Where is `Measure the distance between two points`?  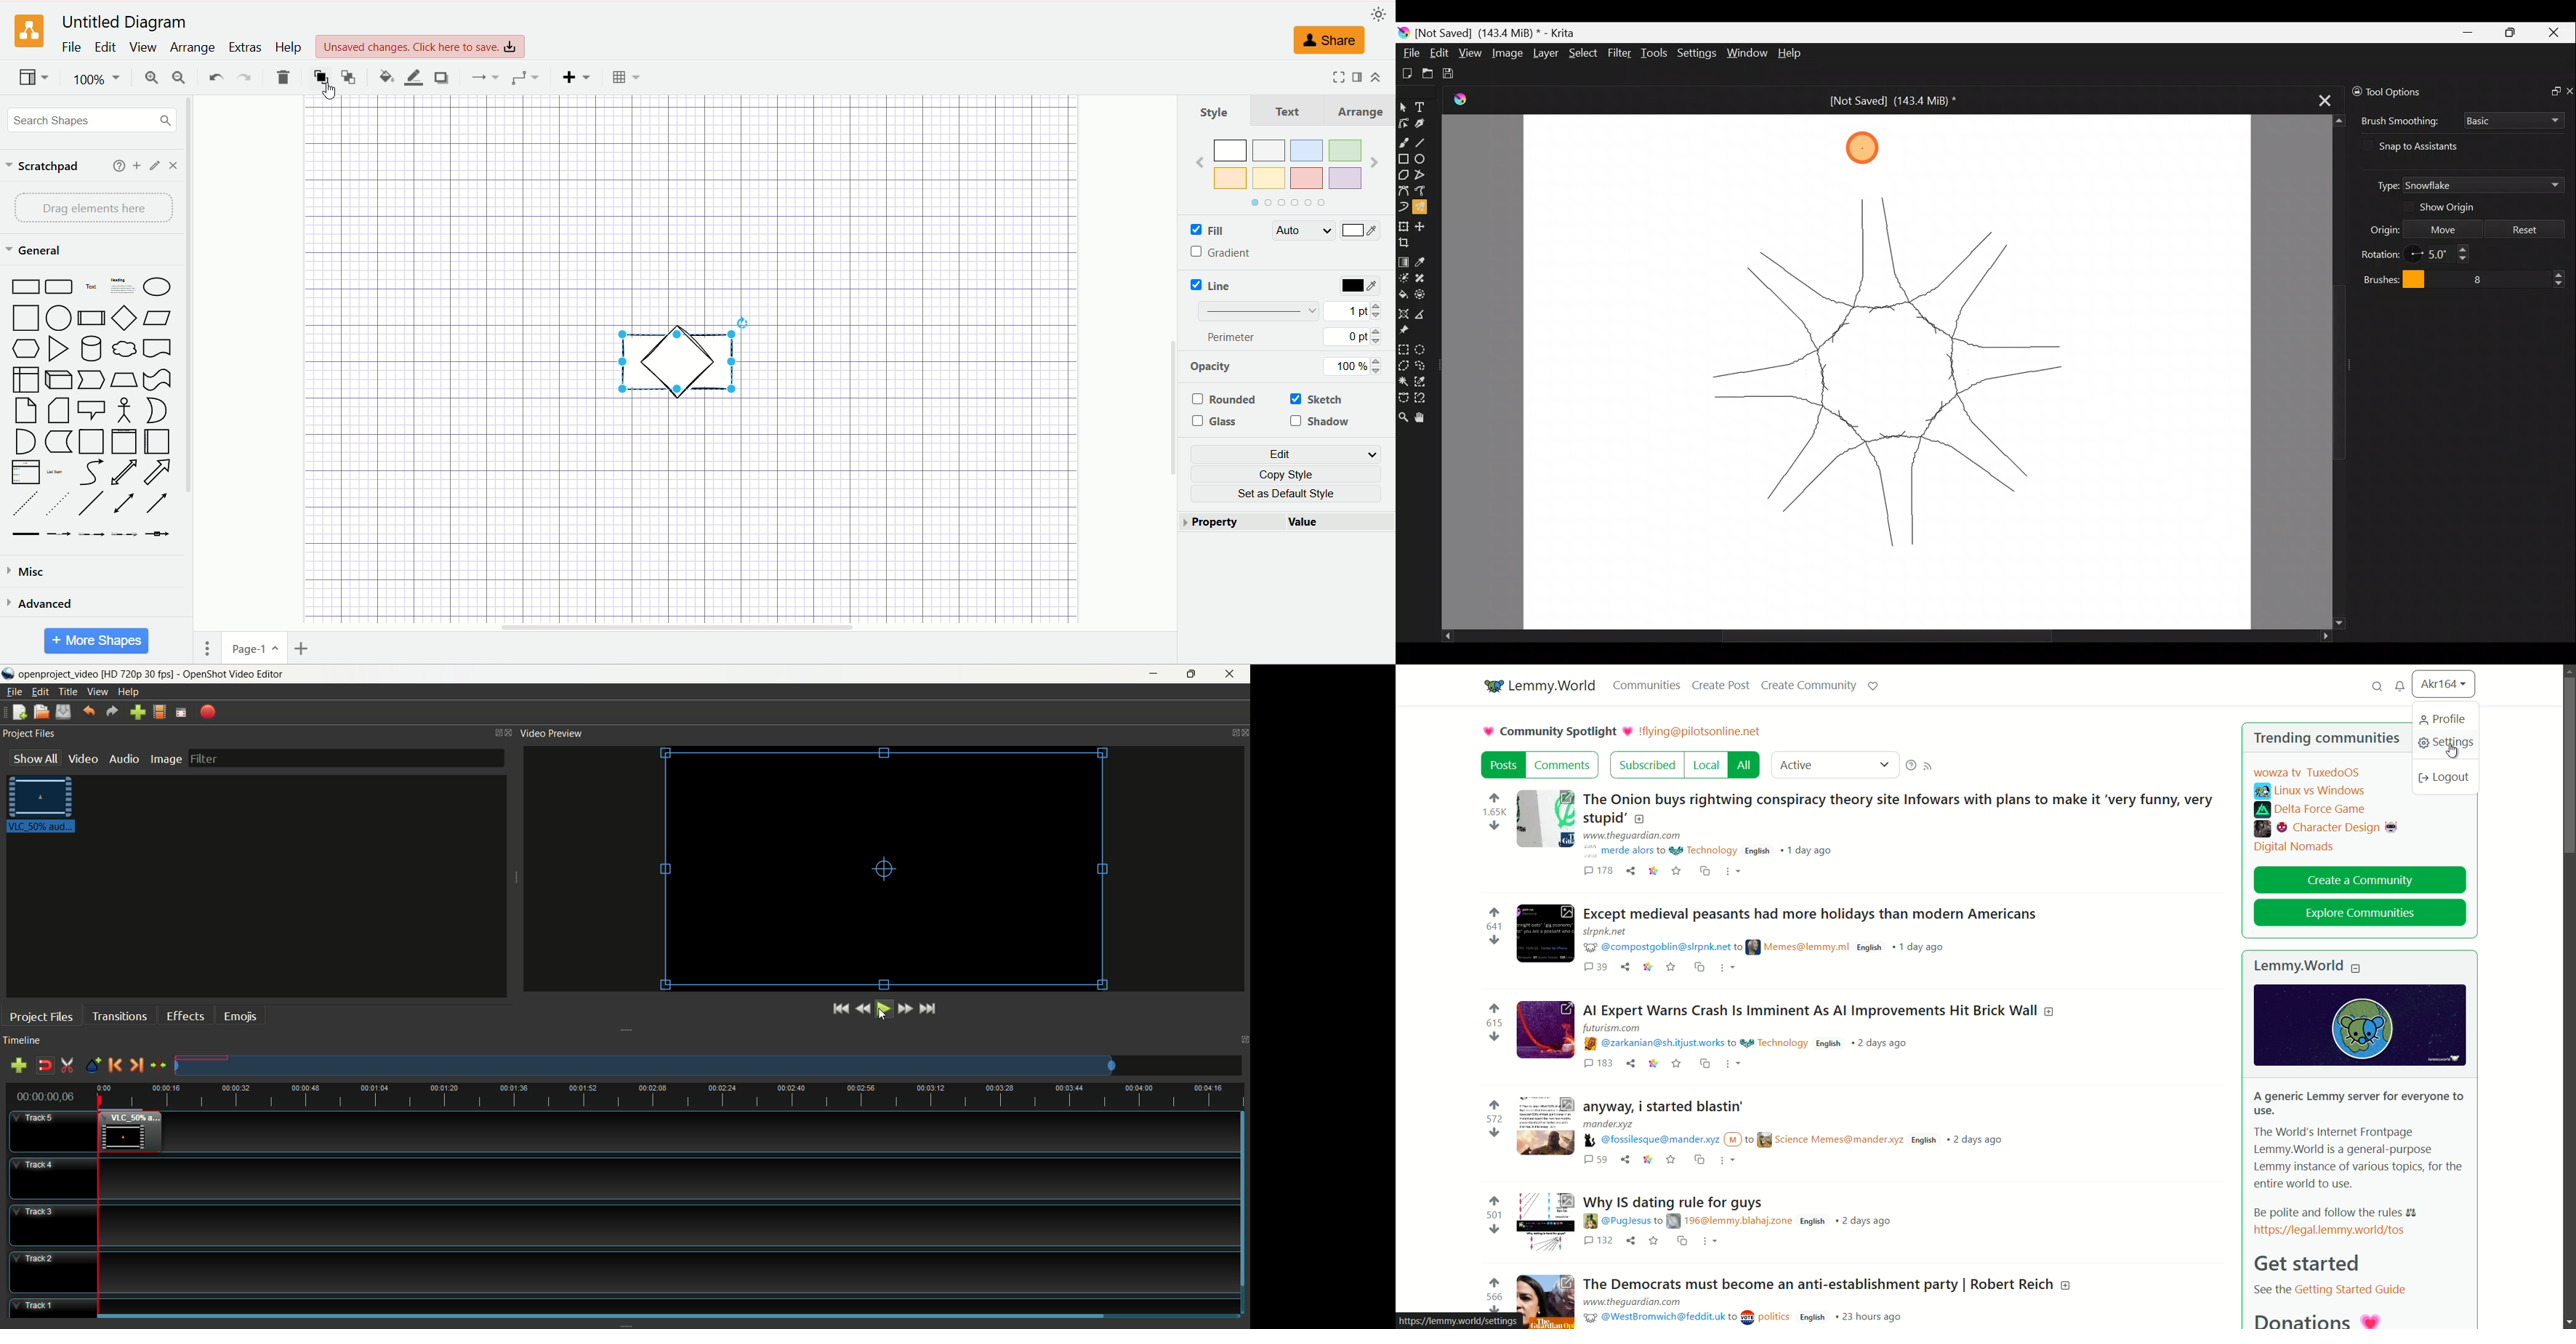 Measure the distance between two points is located at coordinates (1425, 313).